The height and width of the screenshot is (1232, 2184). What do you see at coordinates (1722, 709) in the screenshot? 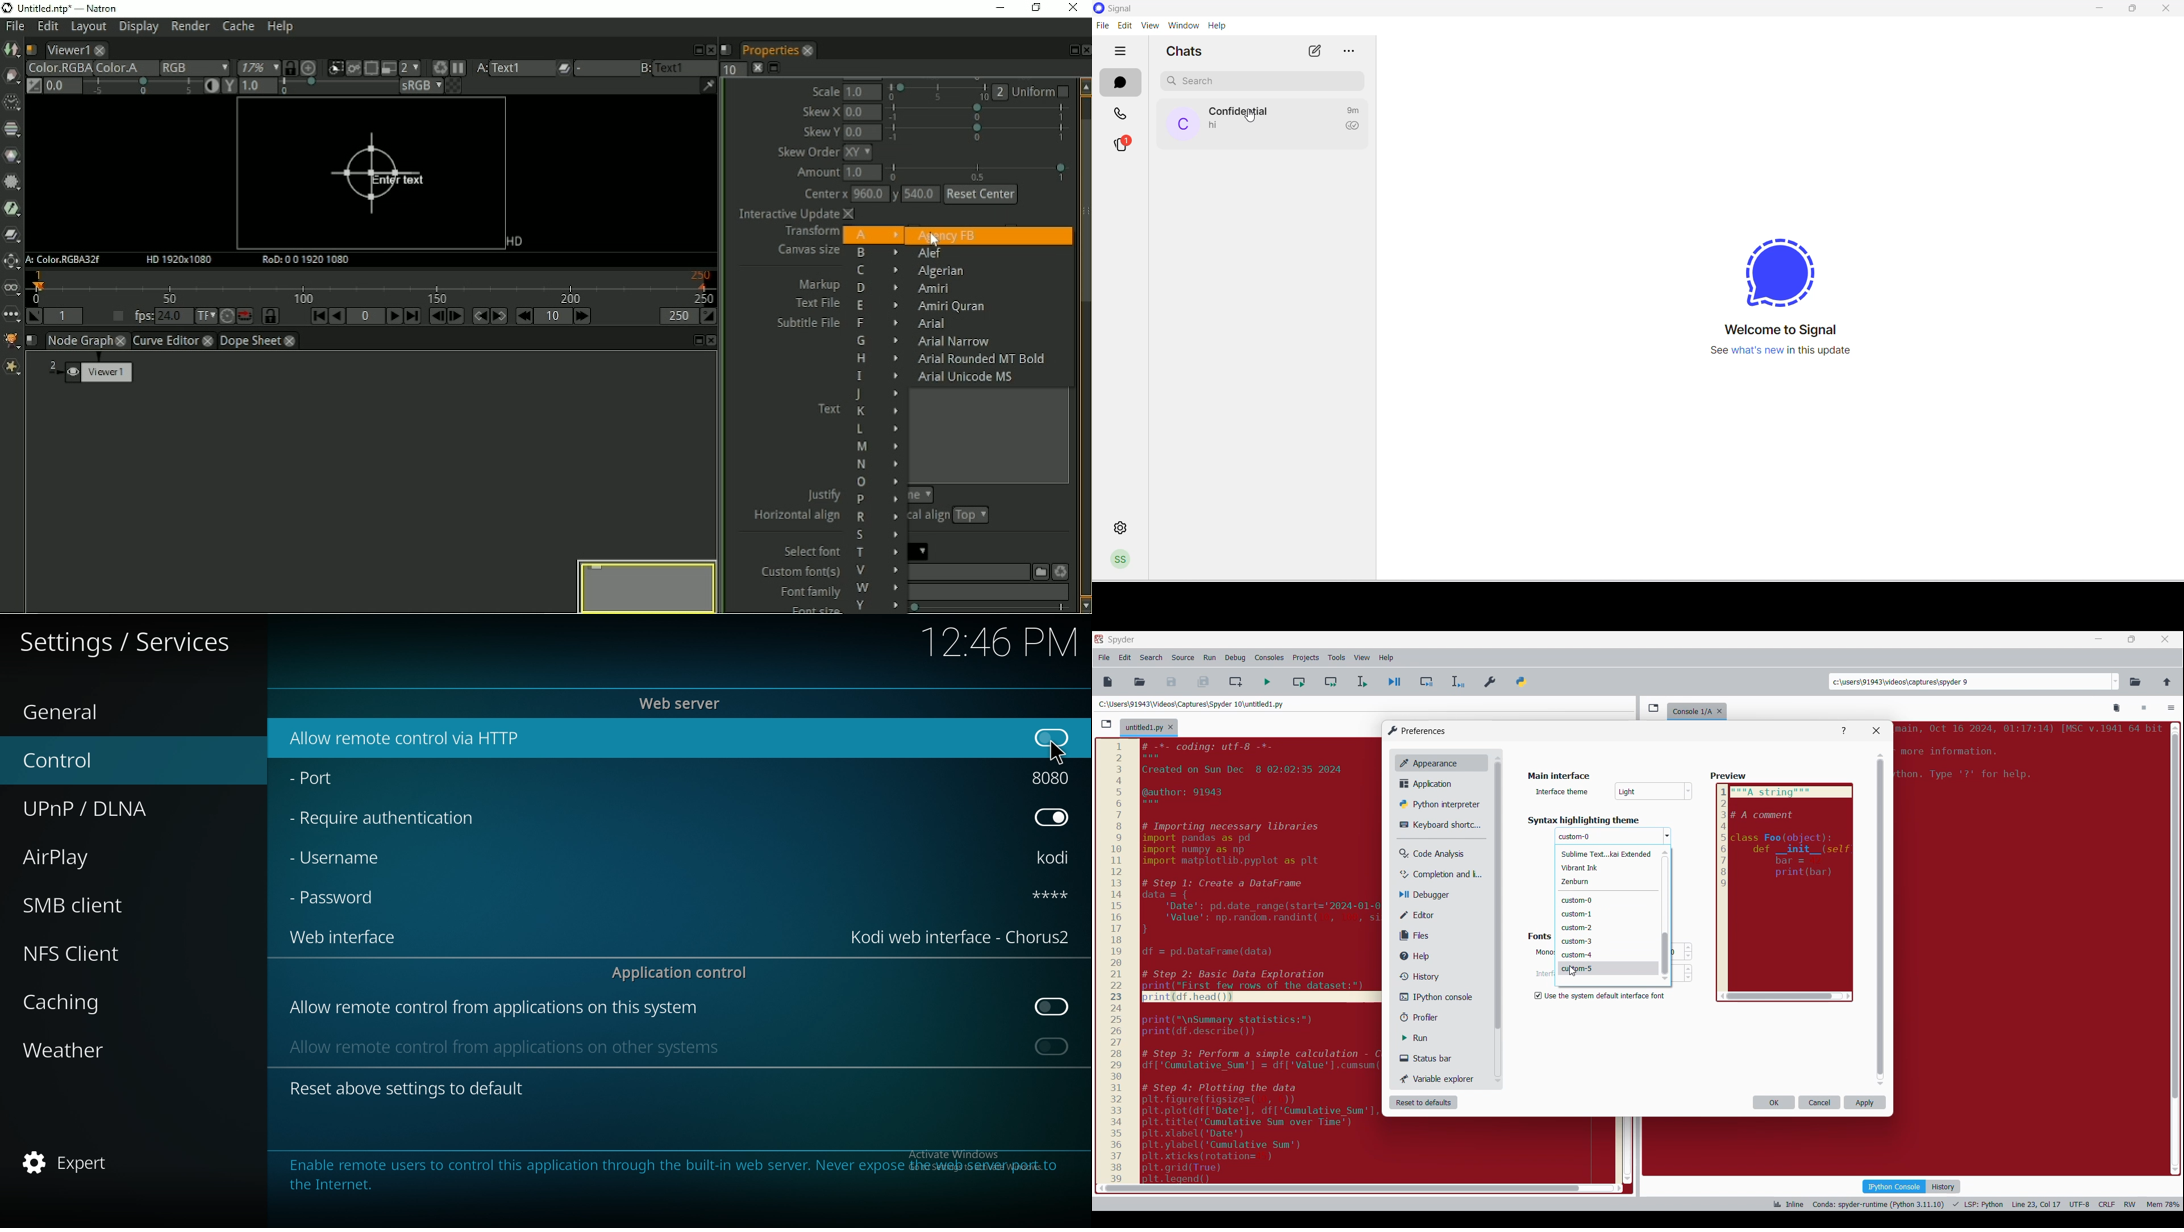
I see `Close tab` at bounding box center [1722, 709].